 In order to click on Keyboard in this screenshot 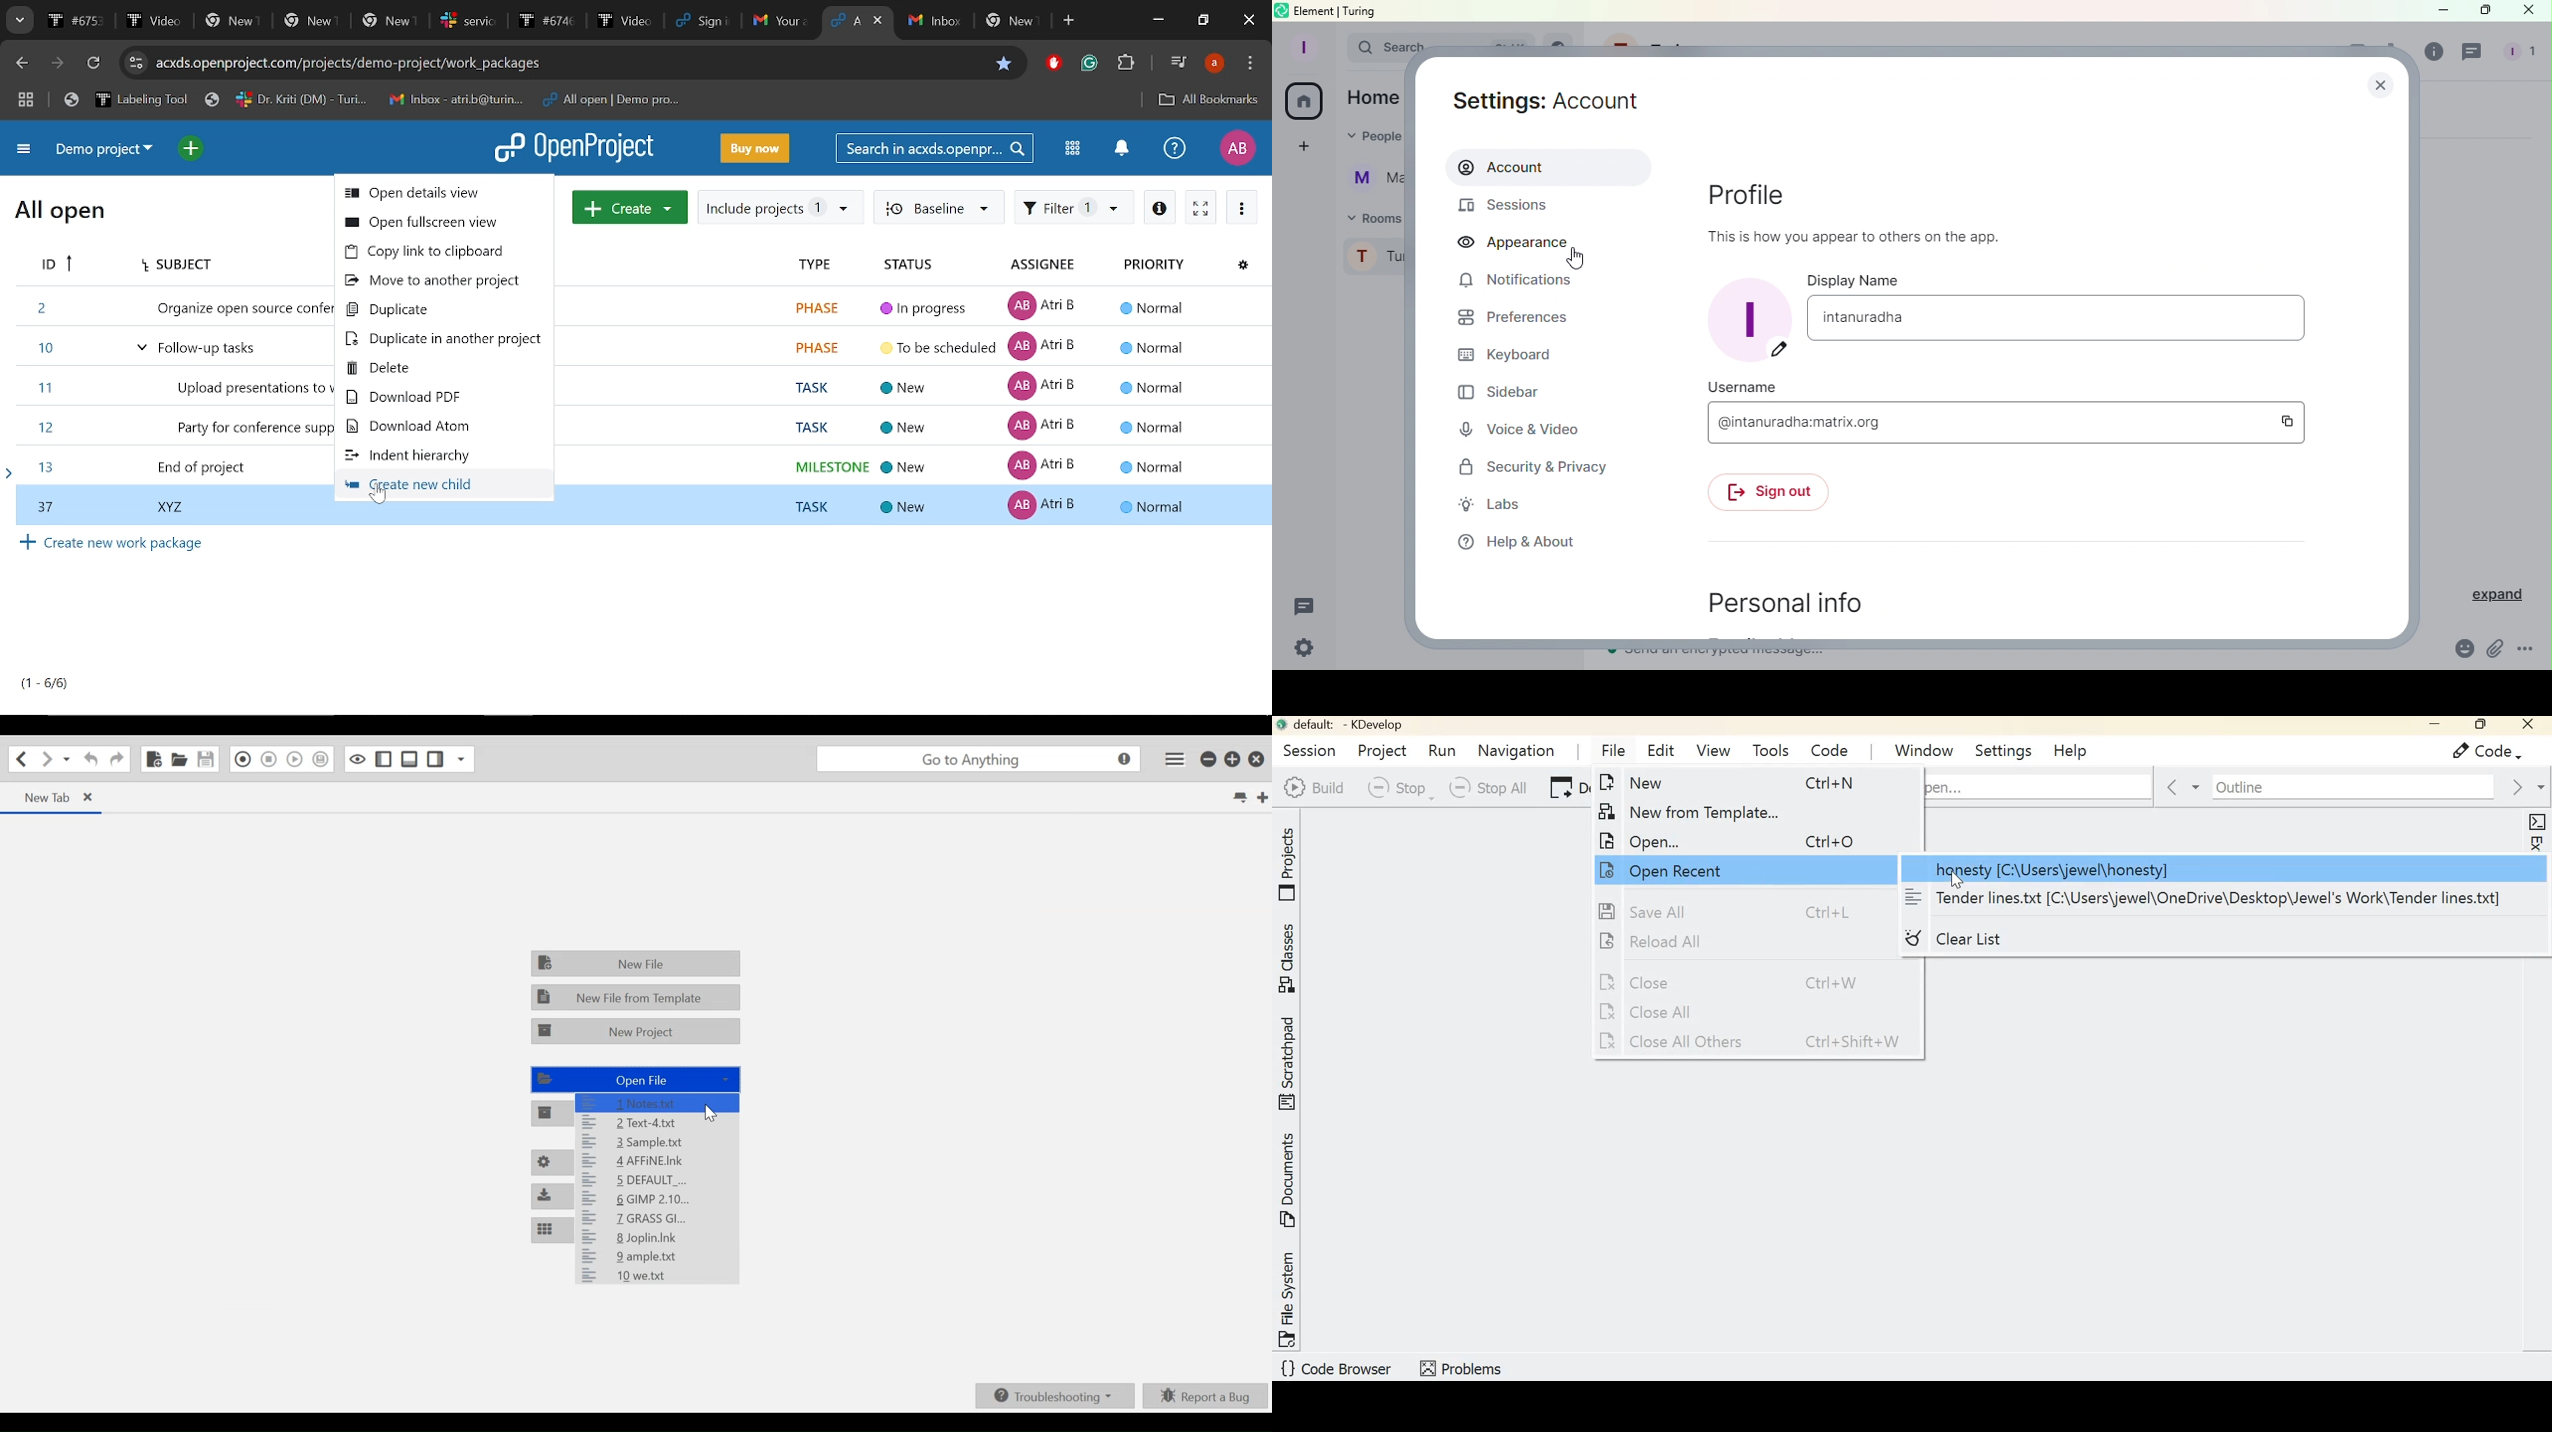, I will do `click(1521, 356)`.